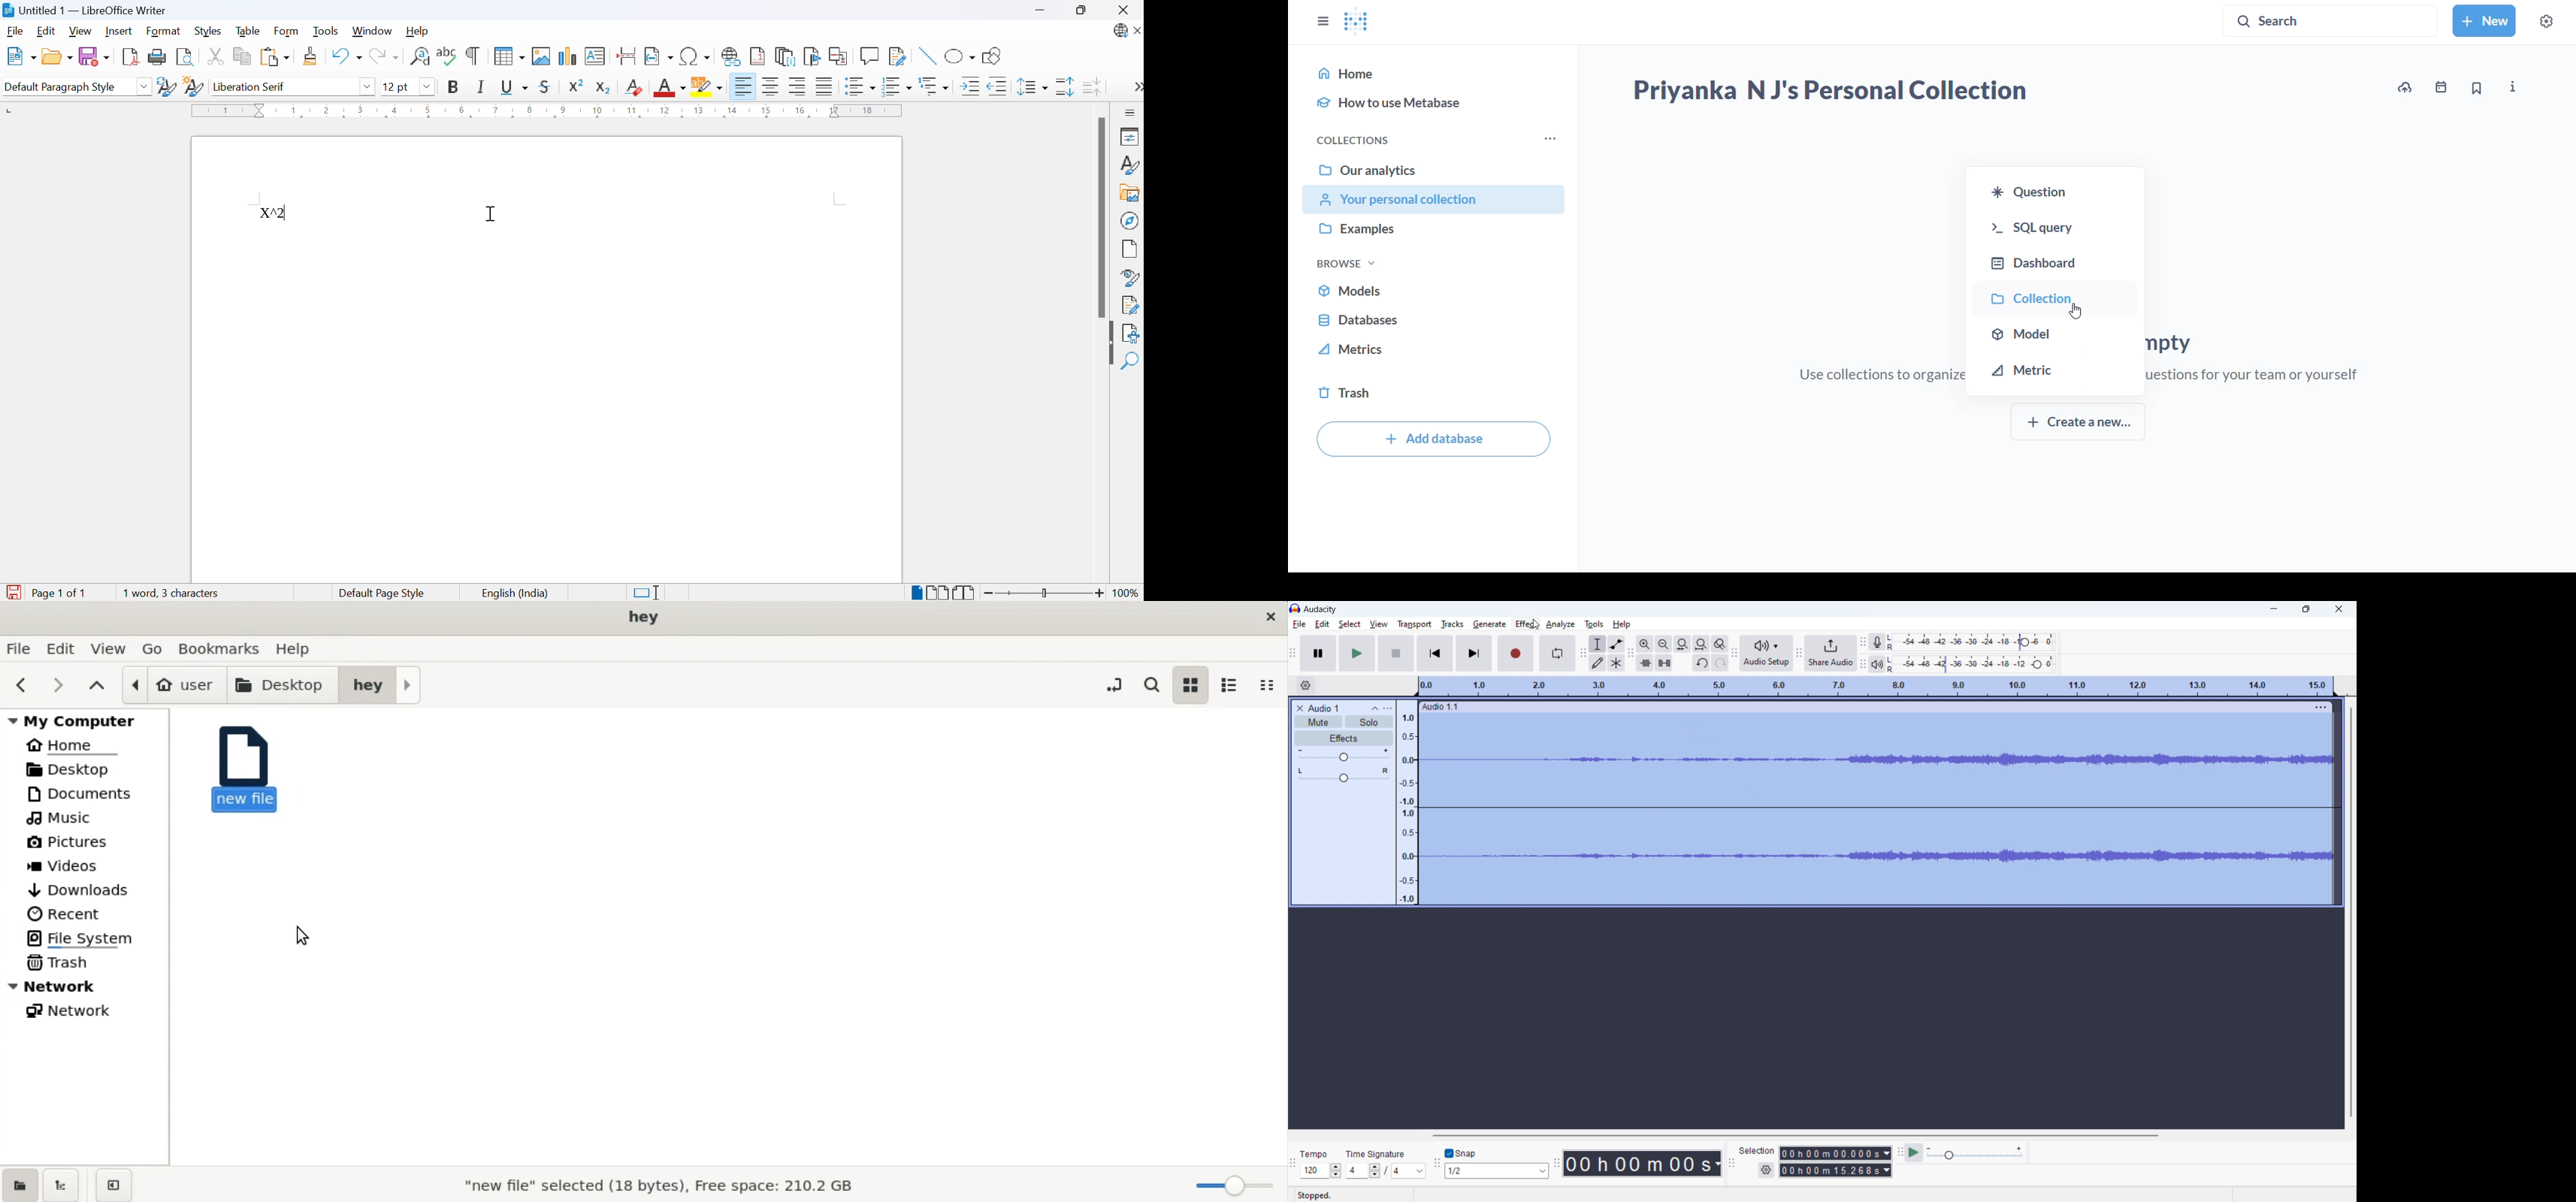 This screenshot has height=1204, width=2576. Describe the element at coordinates (1623, 624) in the screenshot. I see `help` at that location.